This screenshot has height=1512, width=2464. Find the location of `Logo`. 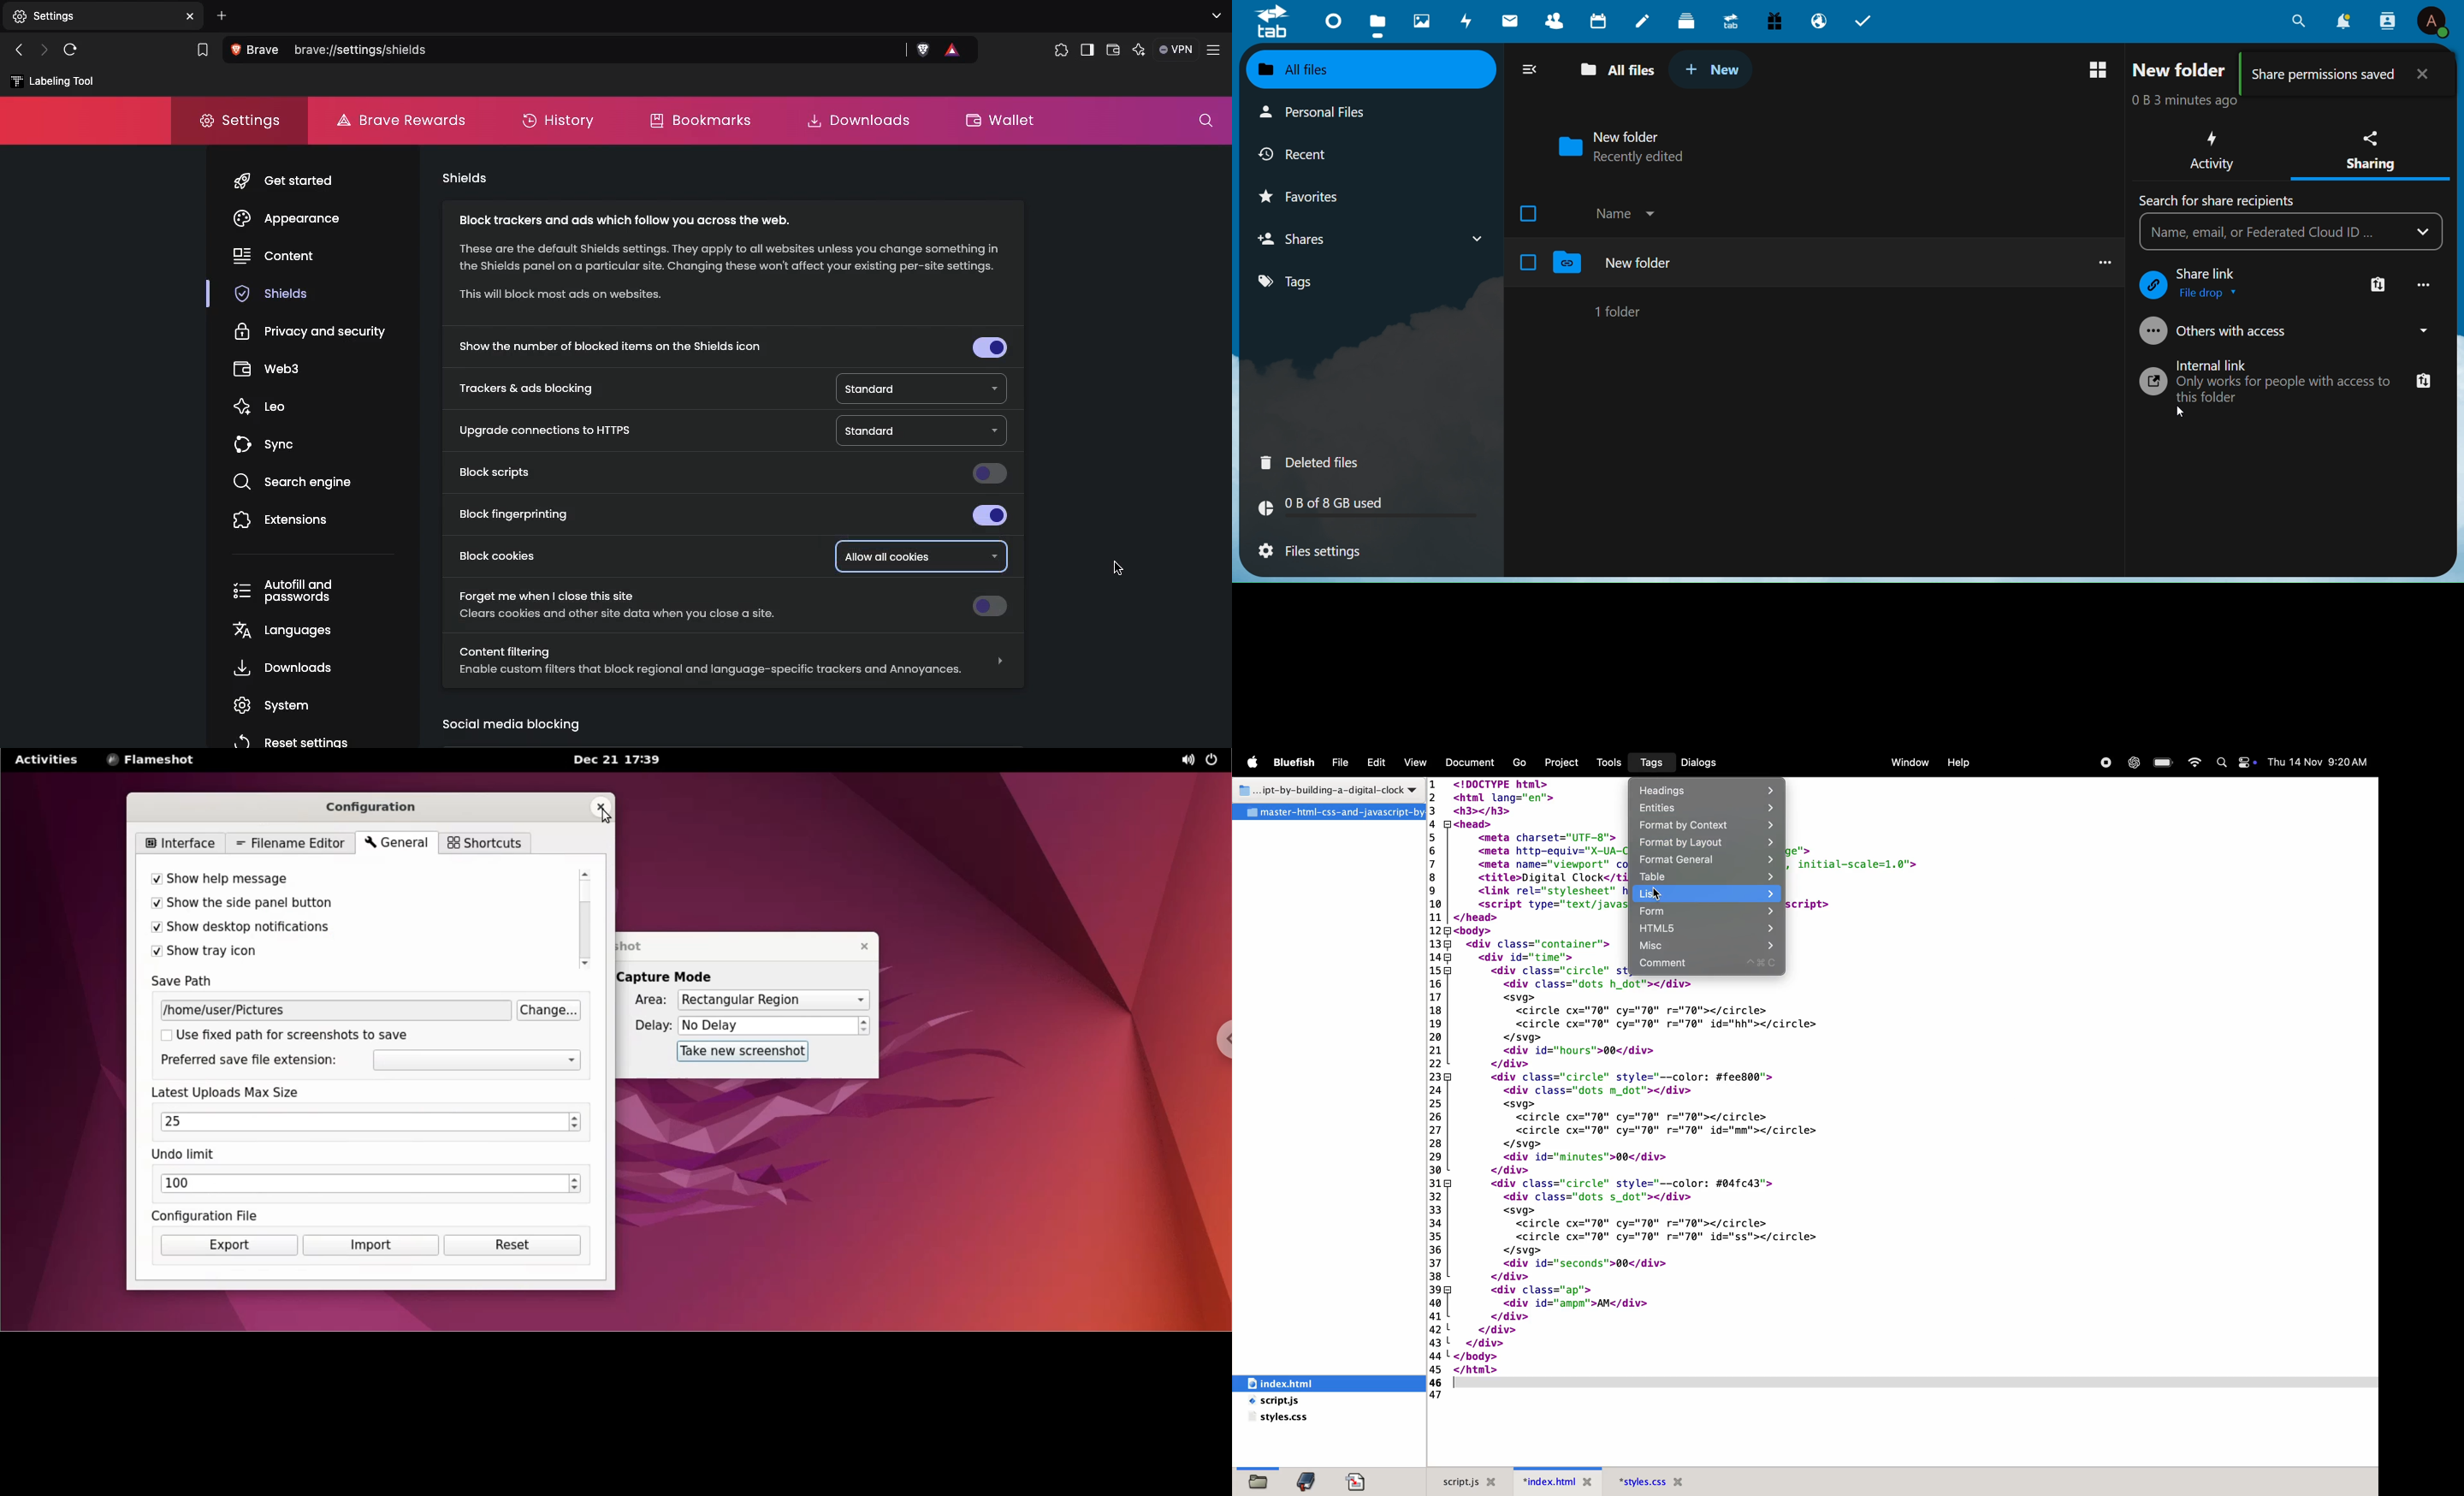

Logo is located at coordinates (1273, 24).